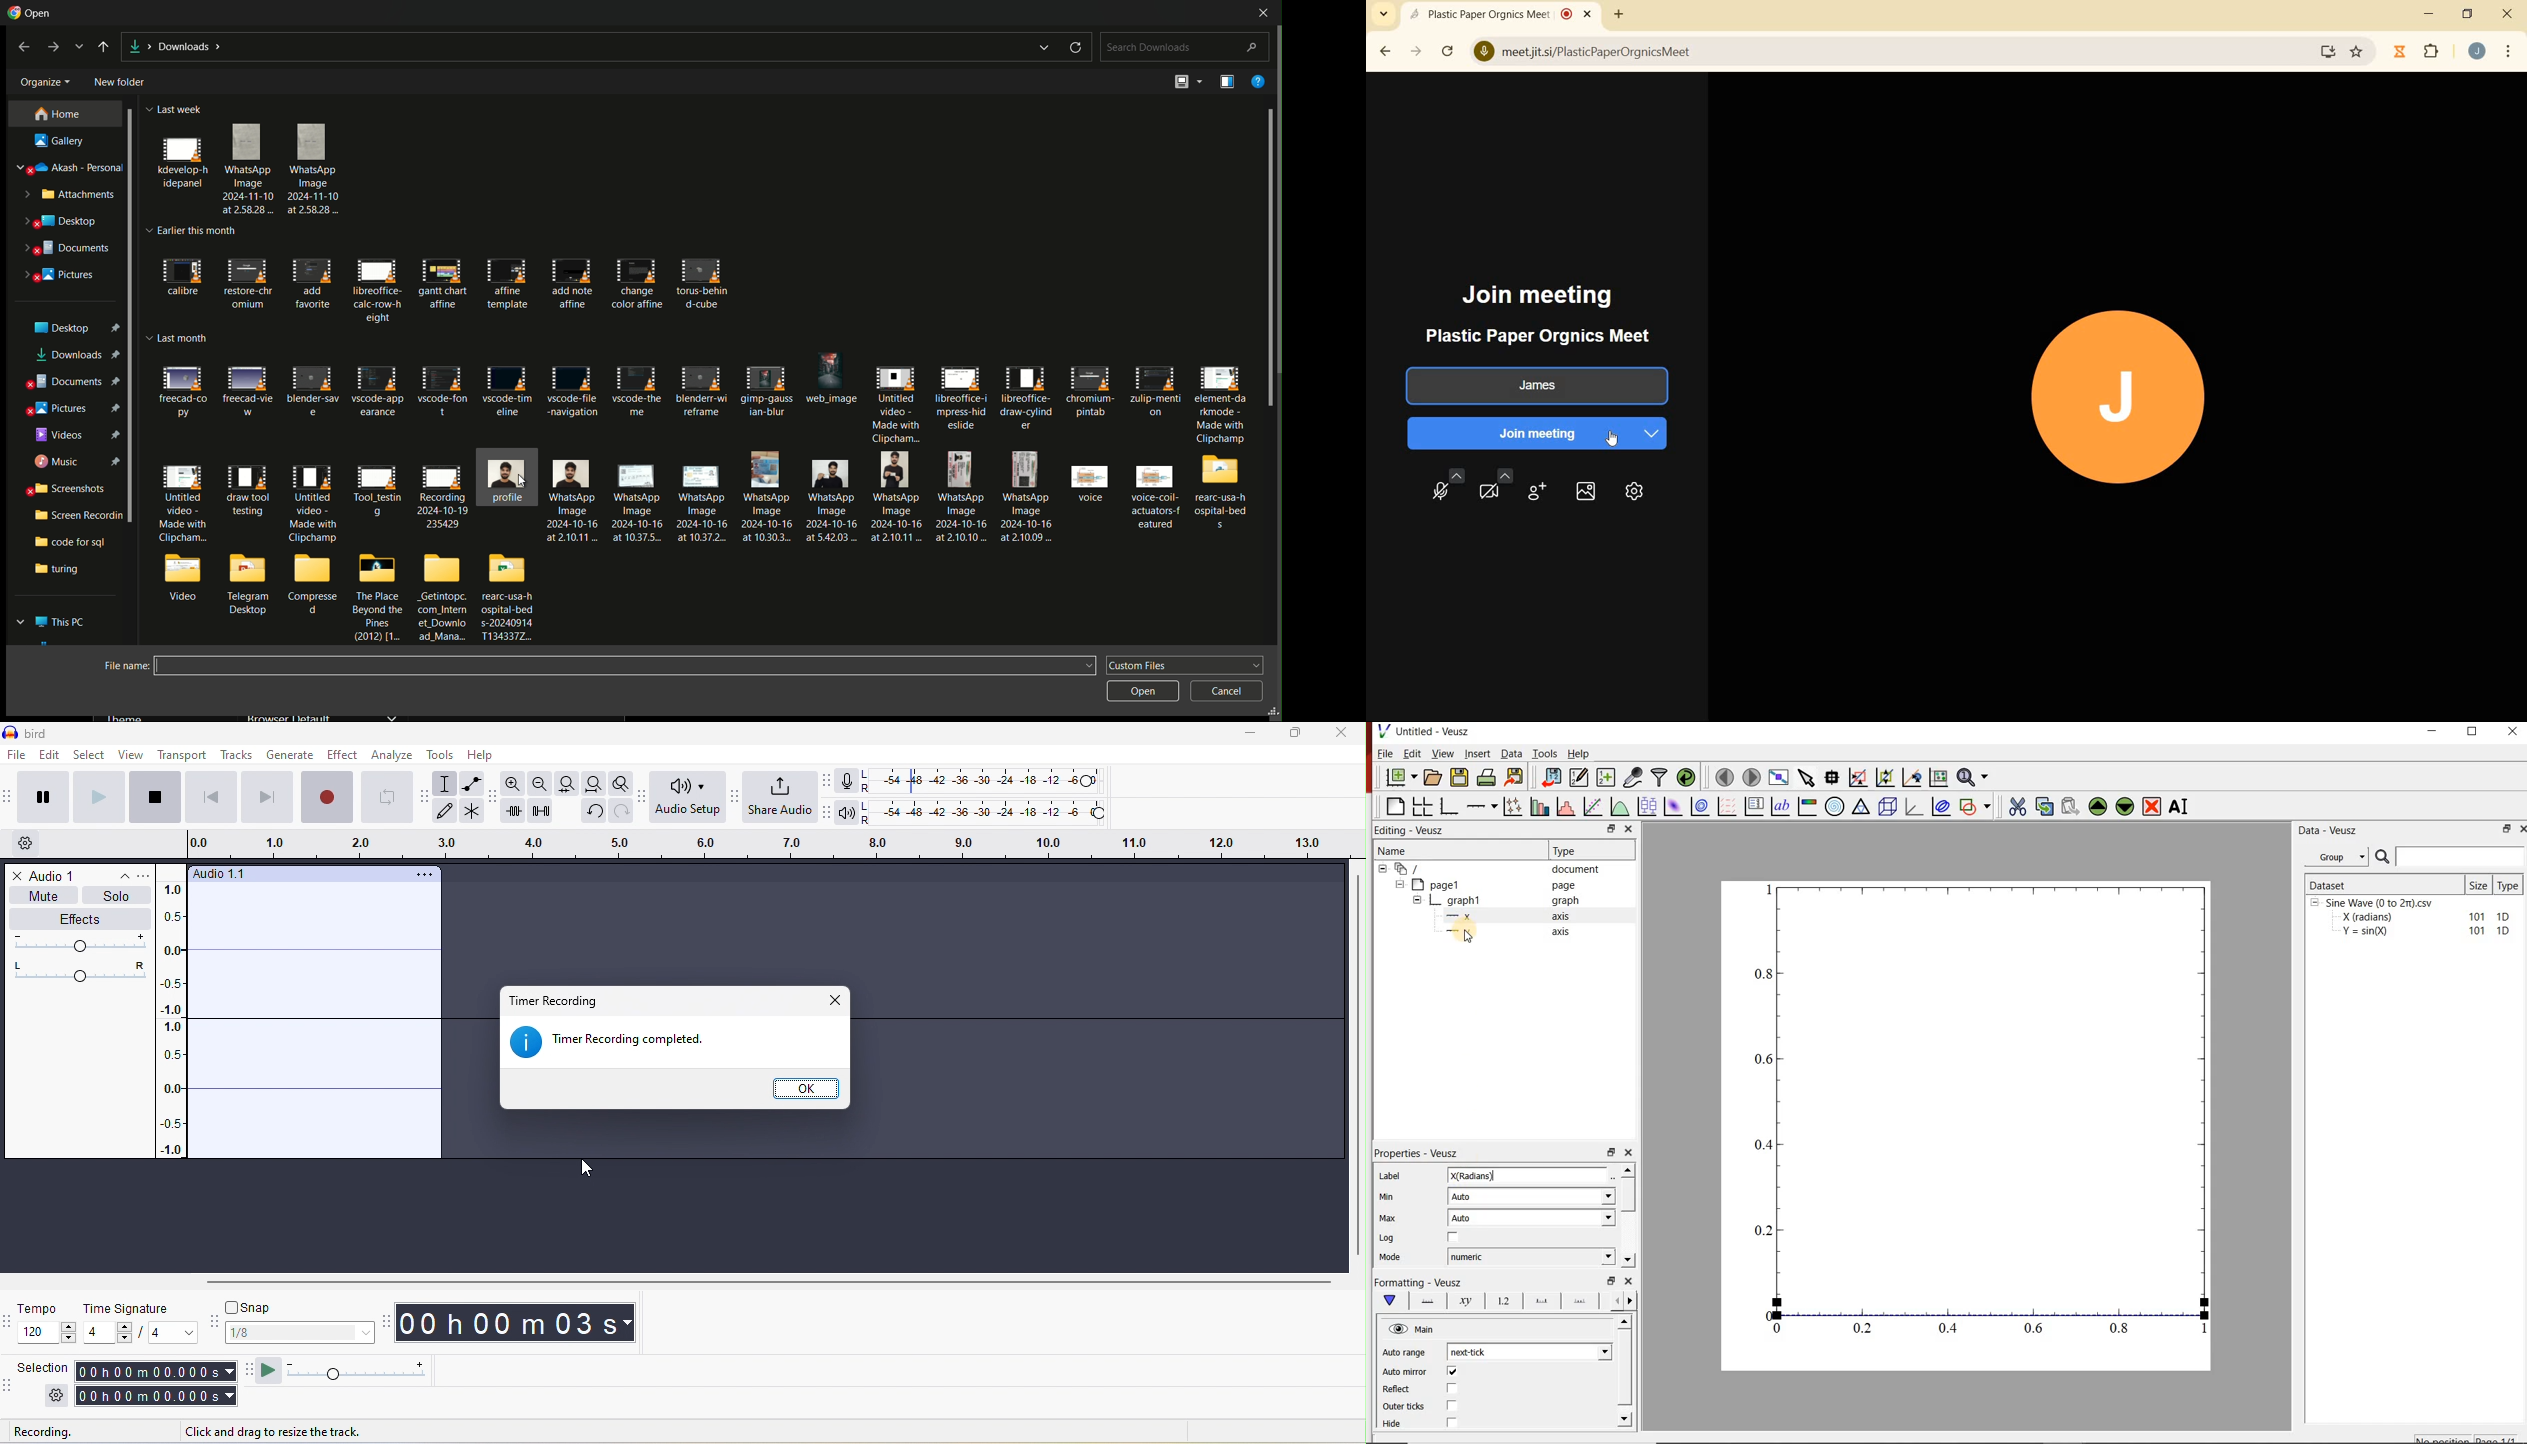 Image resolution: width=2548 pixels, height=1456 pixels. Describe the element at coordinates (2384, 884) in the screenshot. I see `Dataset` at that location.